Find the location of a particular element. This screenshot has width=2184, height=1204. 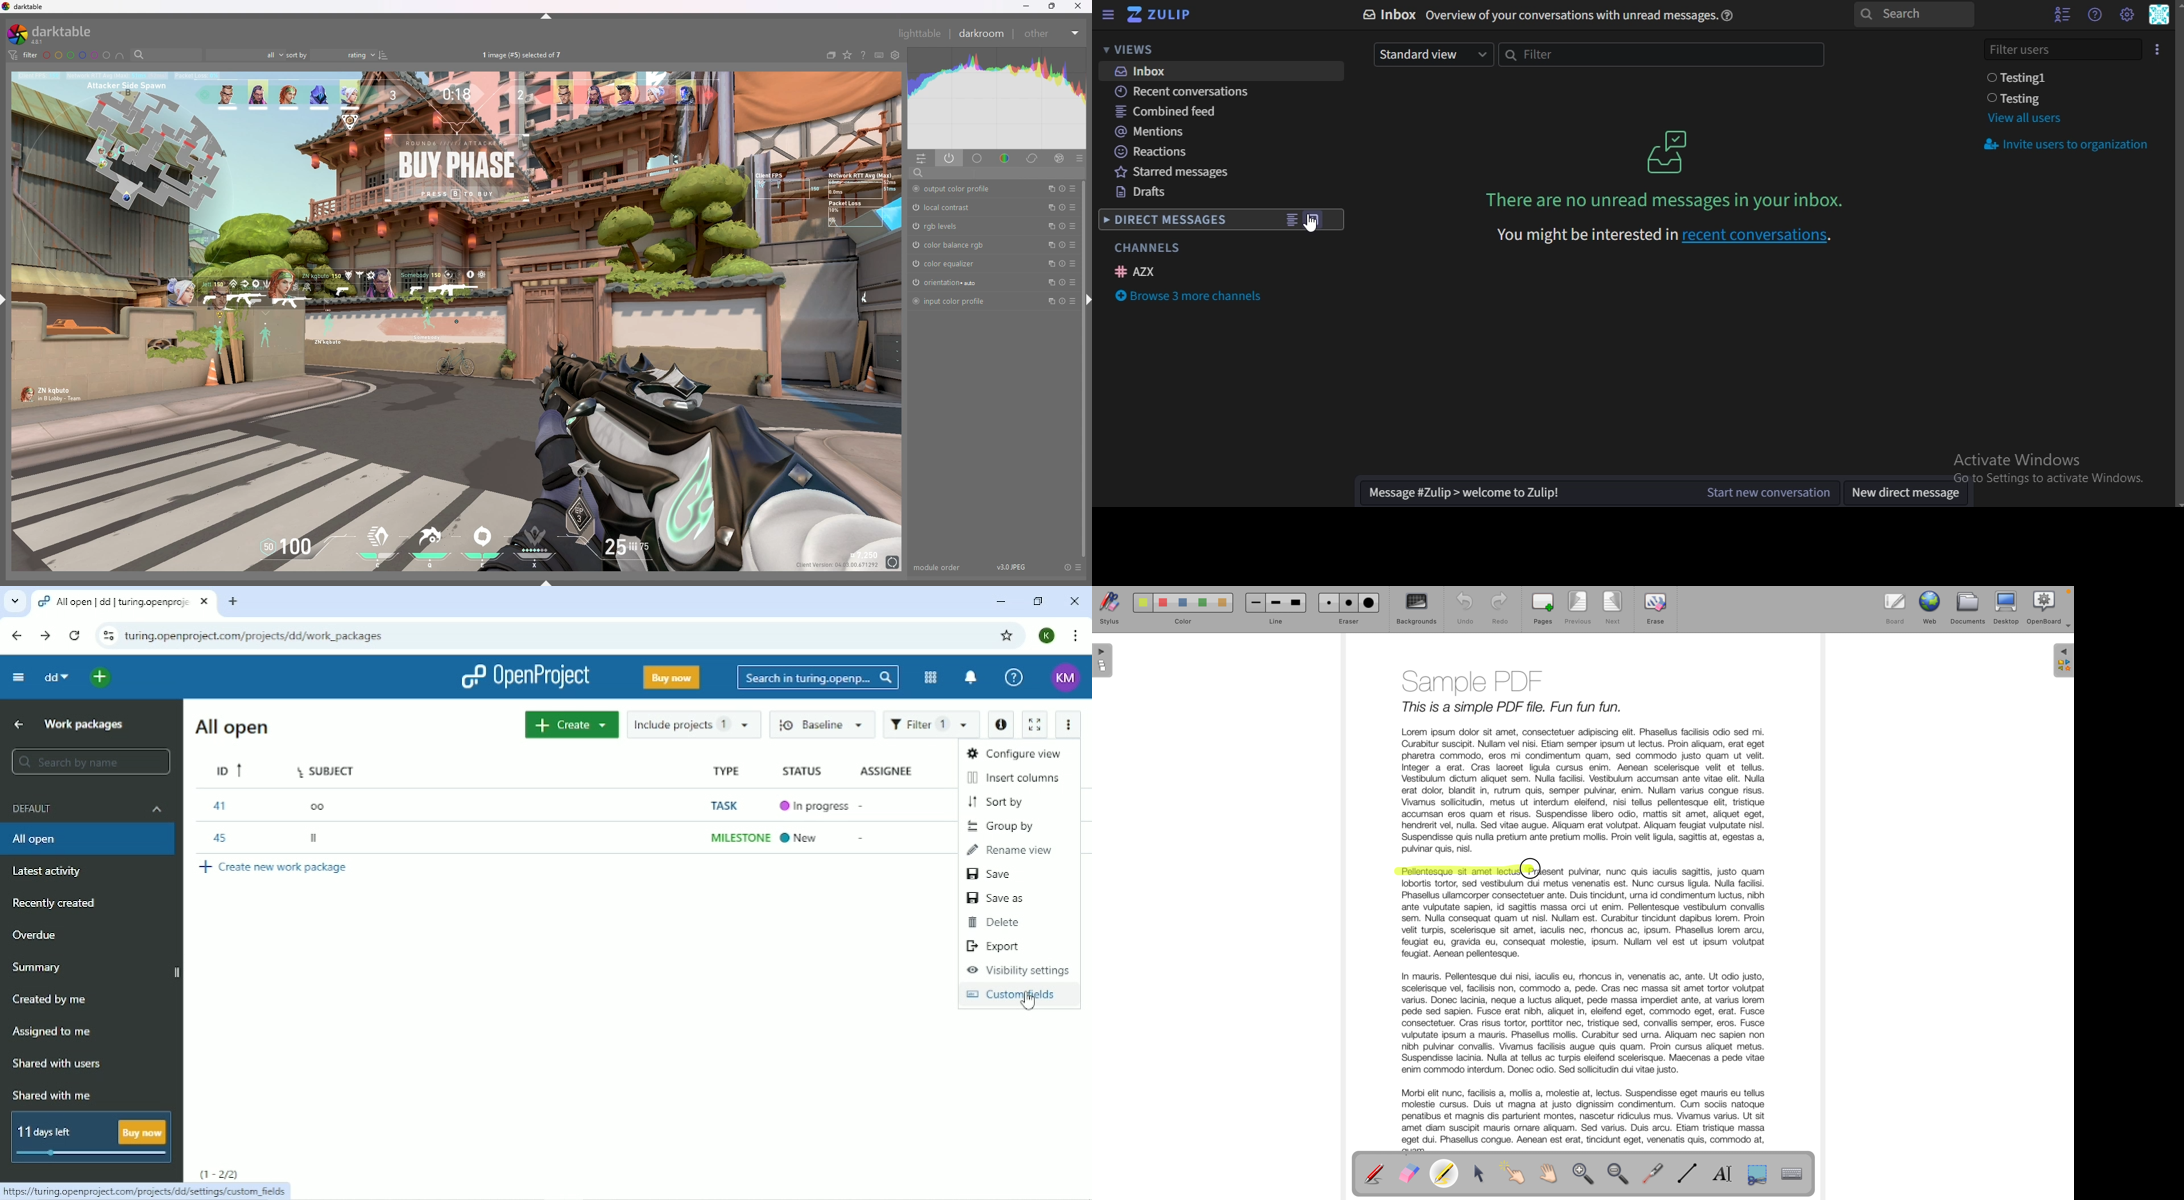

hide left sidebar is located at coordinates (1108, 16).